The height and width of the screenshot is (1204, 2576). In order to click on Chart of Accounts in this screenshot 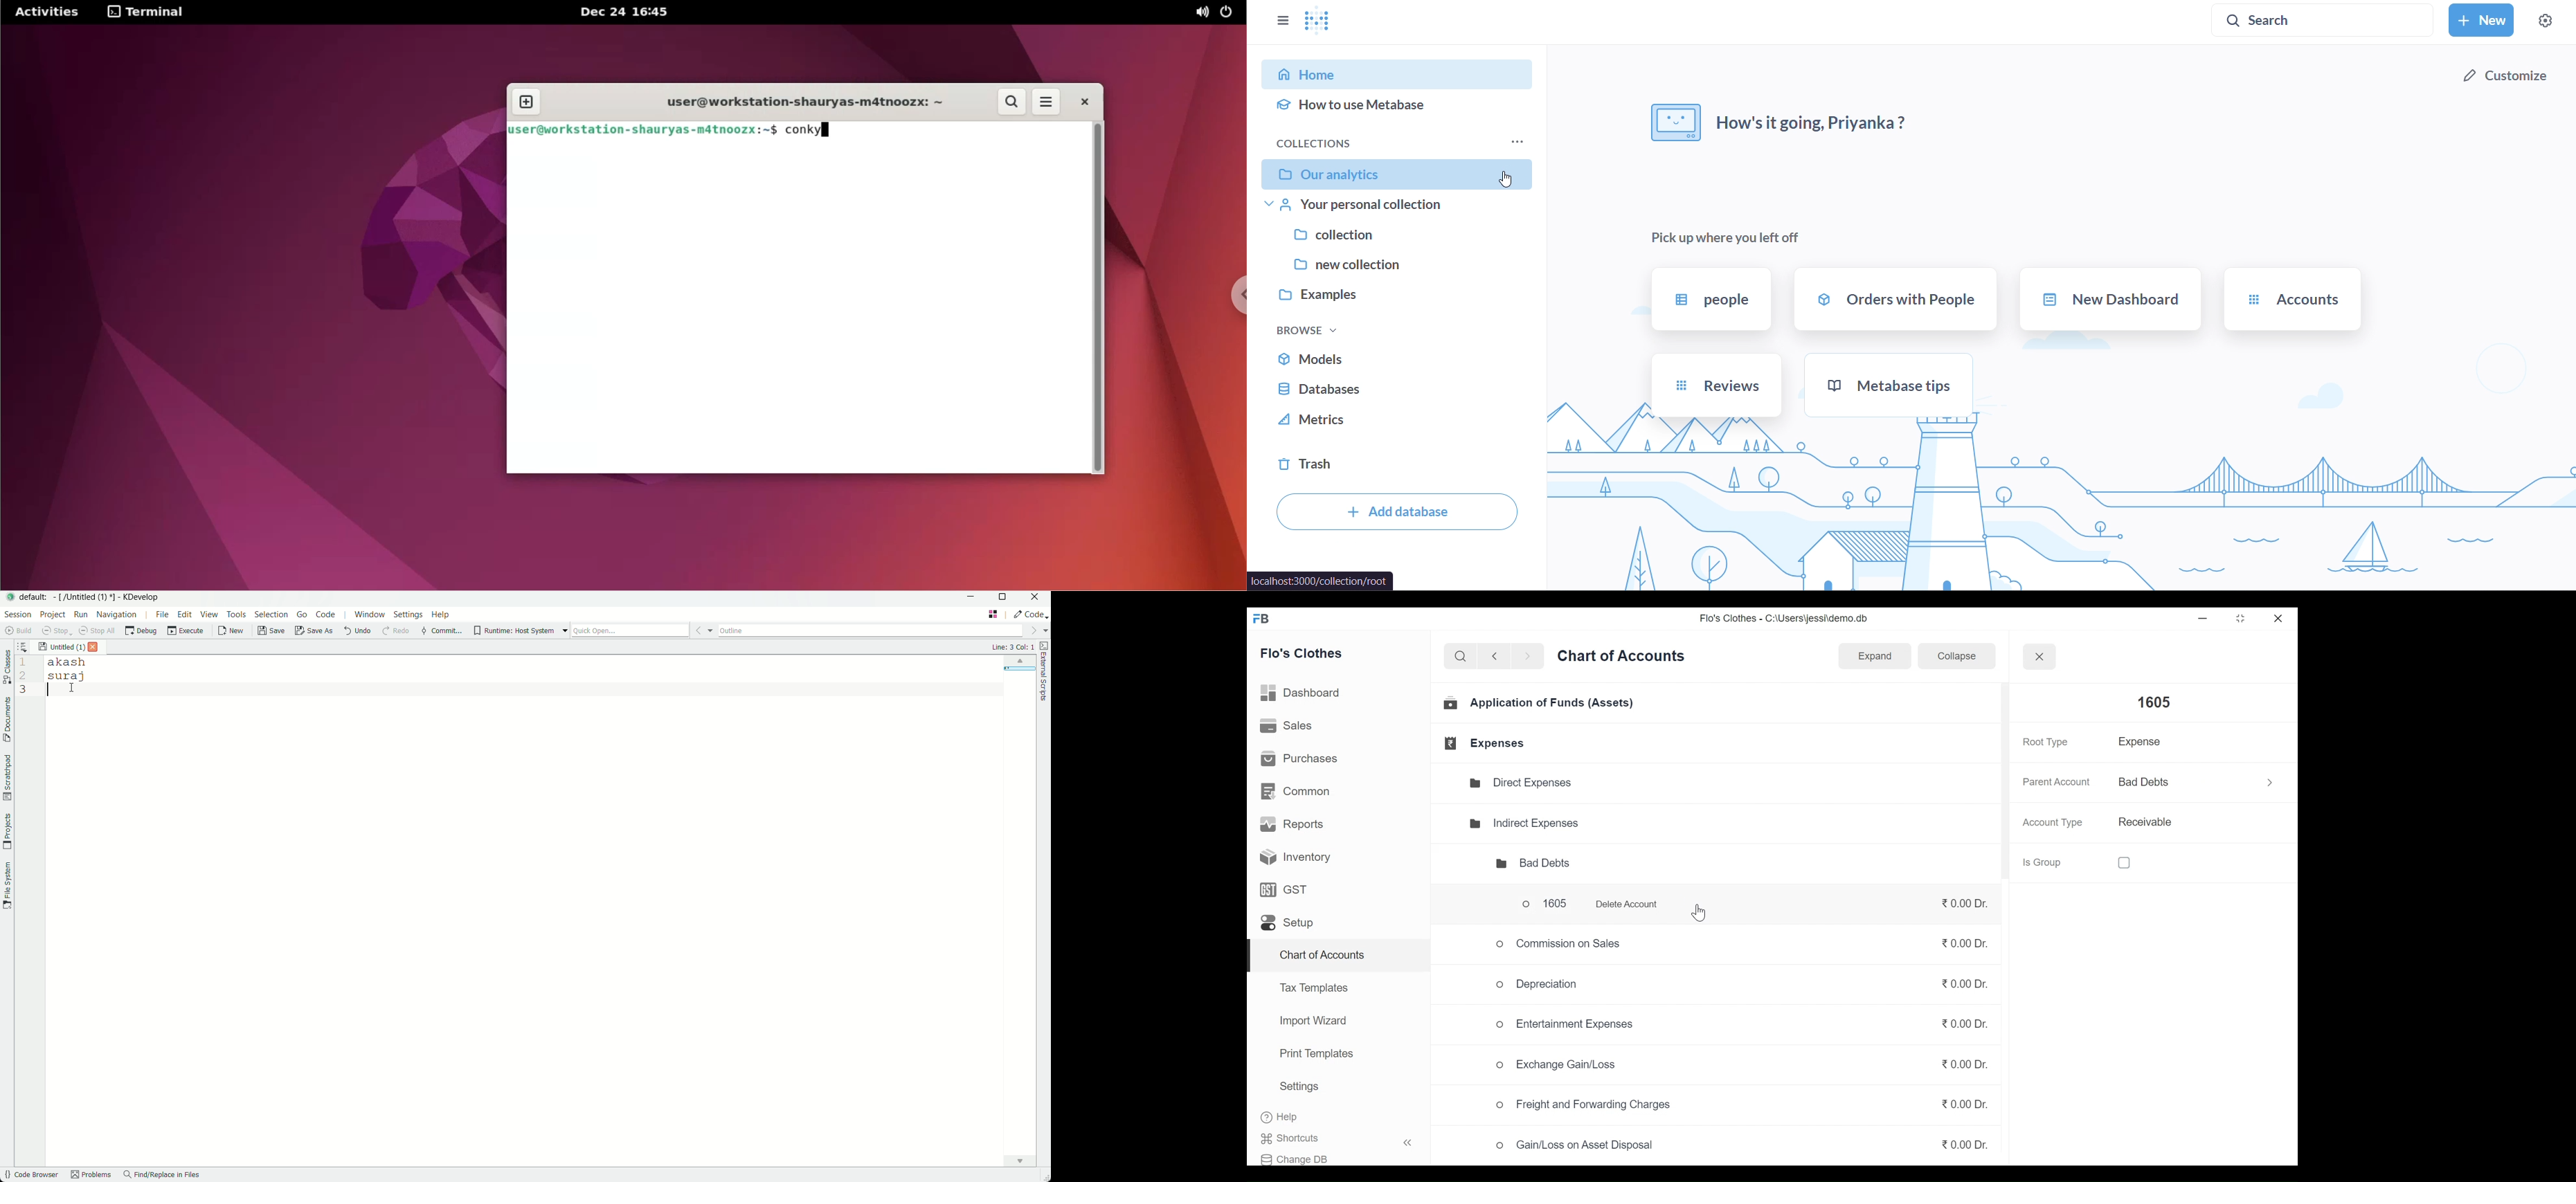, I will do `click(1623, 659)`.